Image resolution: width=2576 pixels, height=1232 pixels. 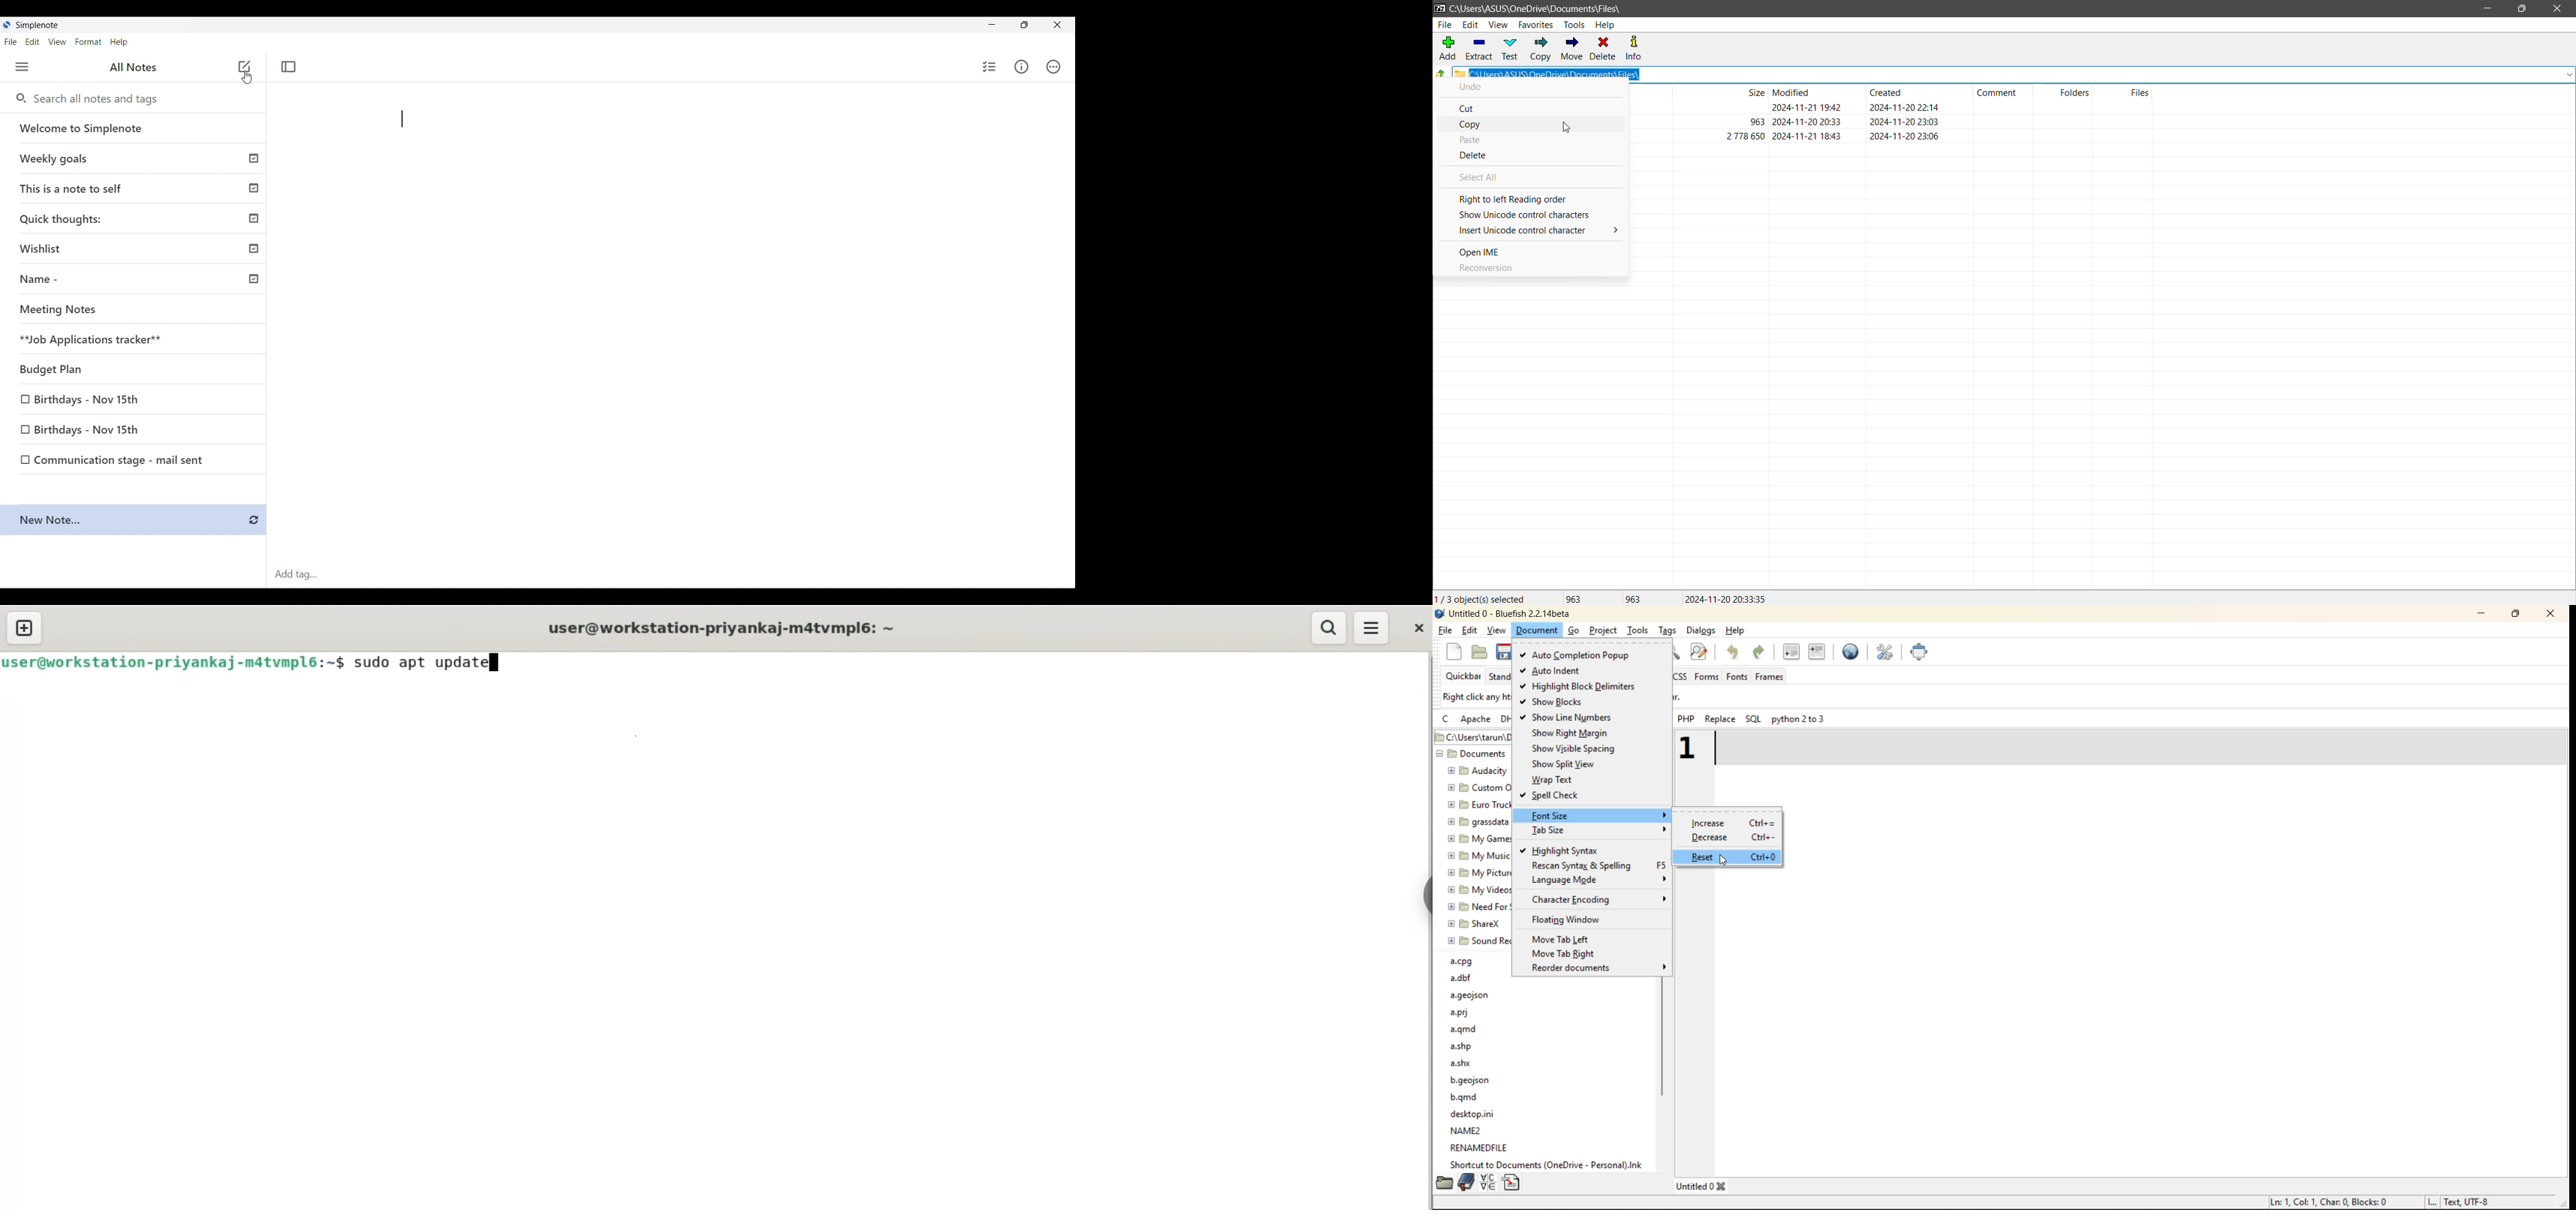 I want to click on file, so click(x=1444, y=630).